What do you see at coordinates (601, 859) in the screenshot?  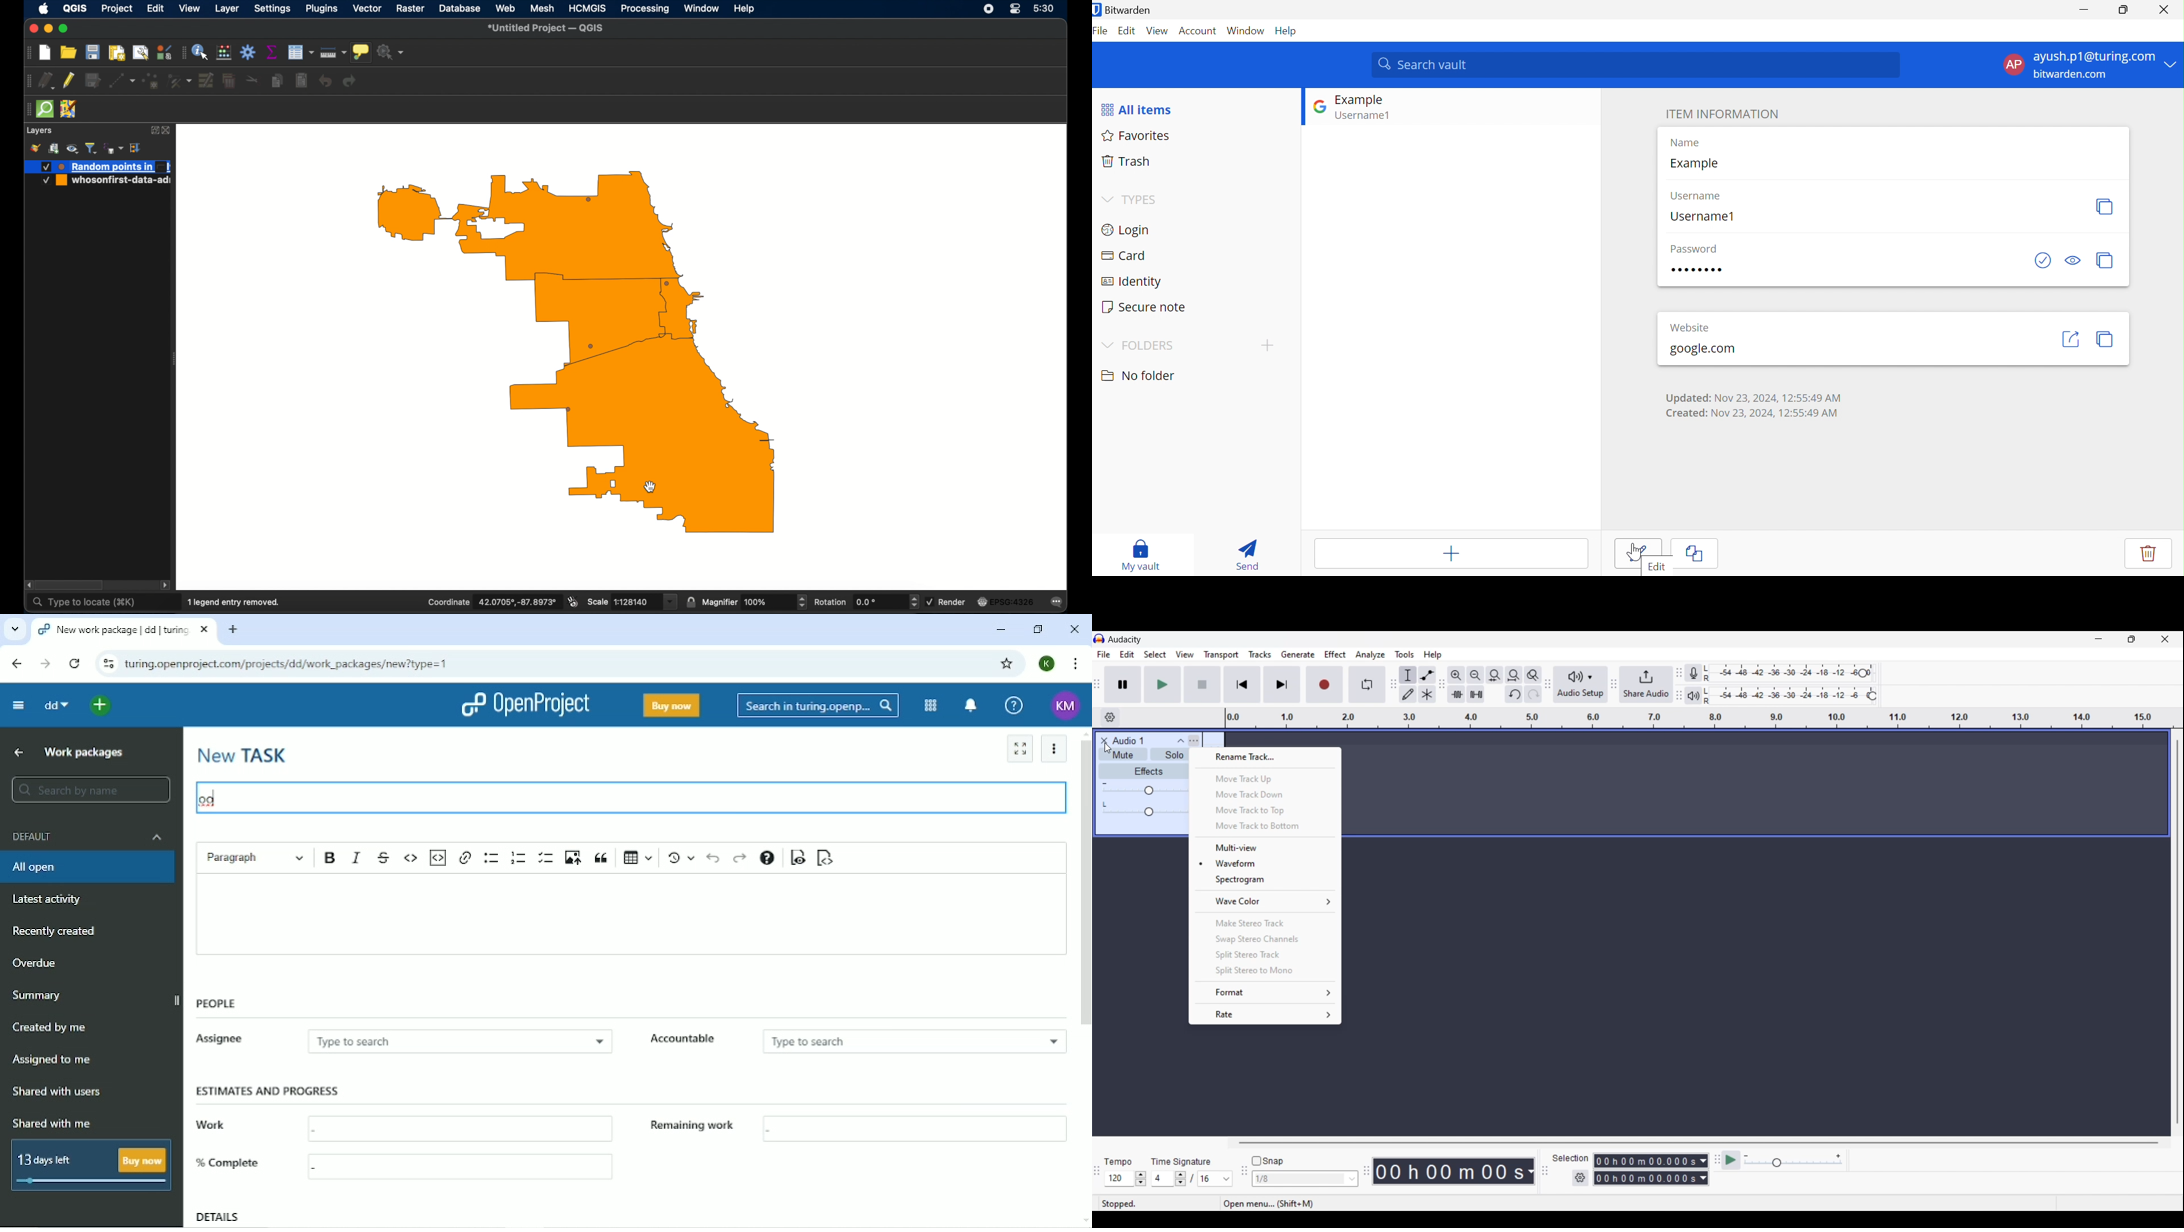 I see `Block quote` at bounding box center [601, 859].